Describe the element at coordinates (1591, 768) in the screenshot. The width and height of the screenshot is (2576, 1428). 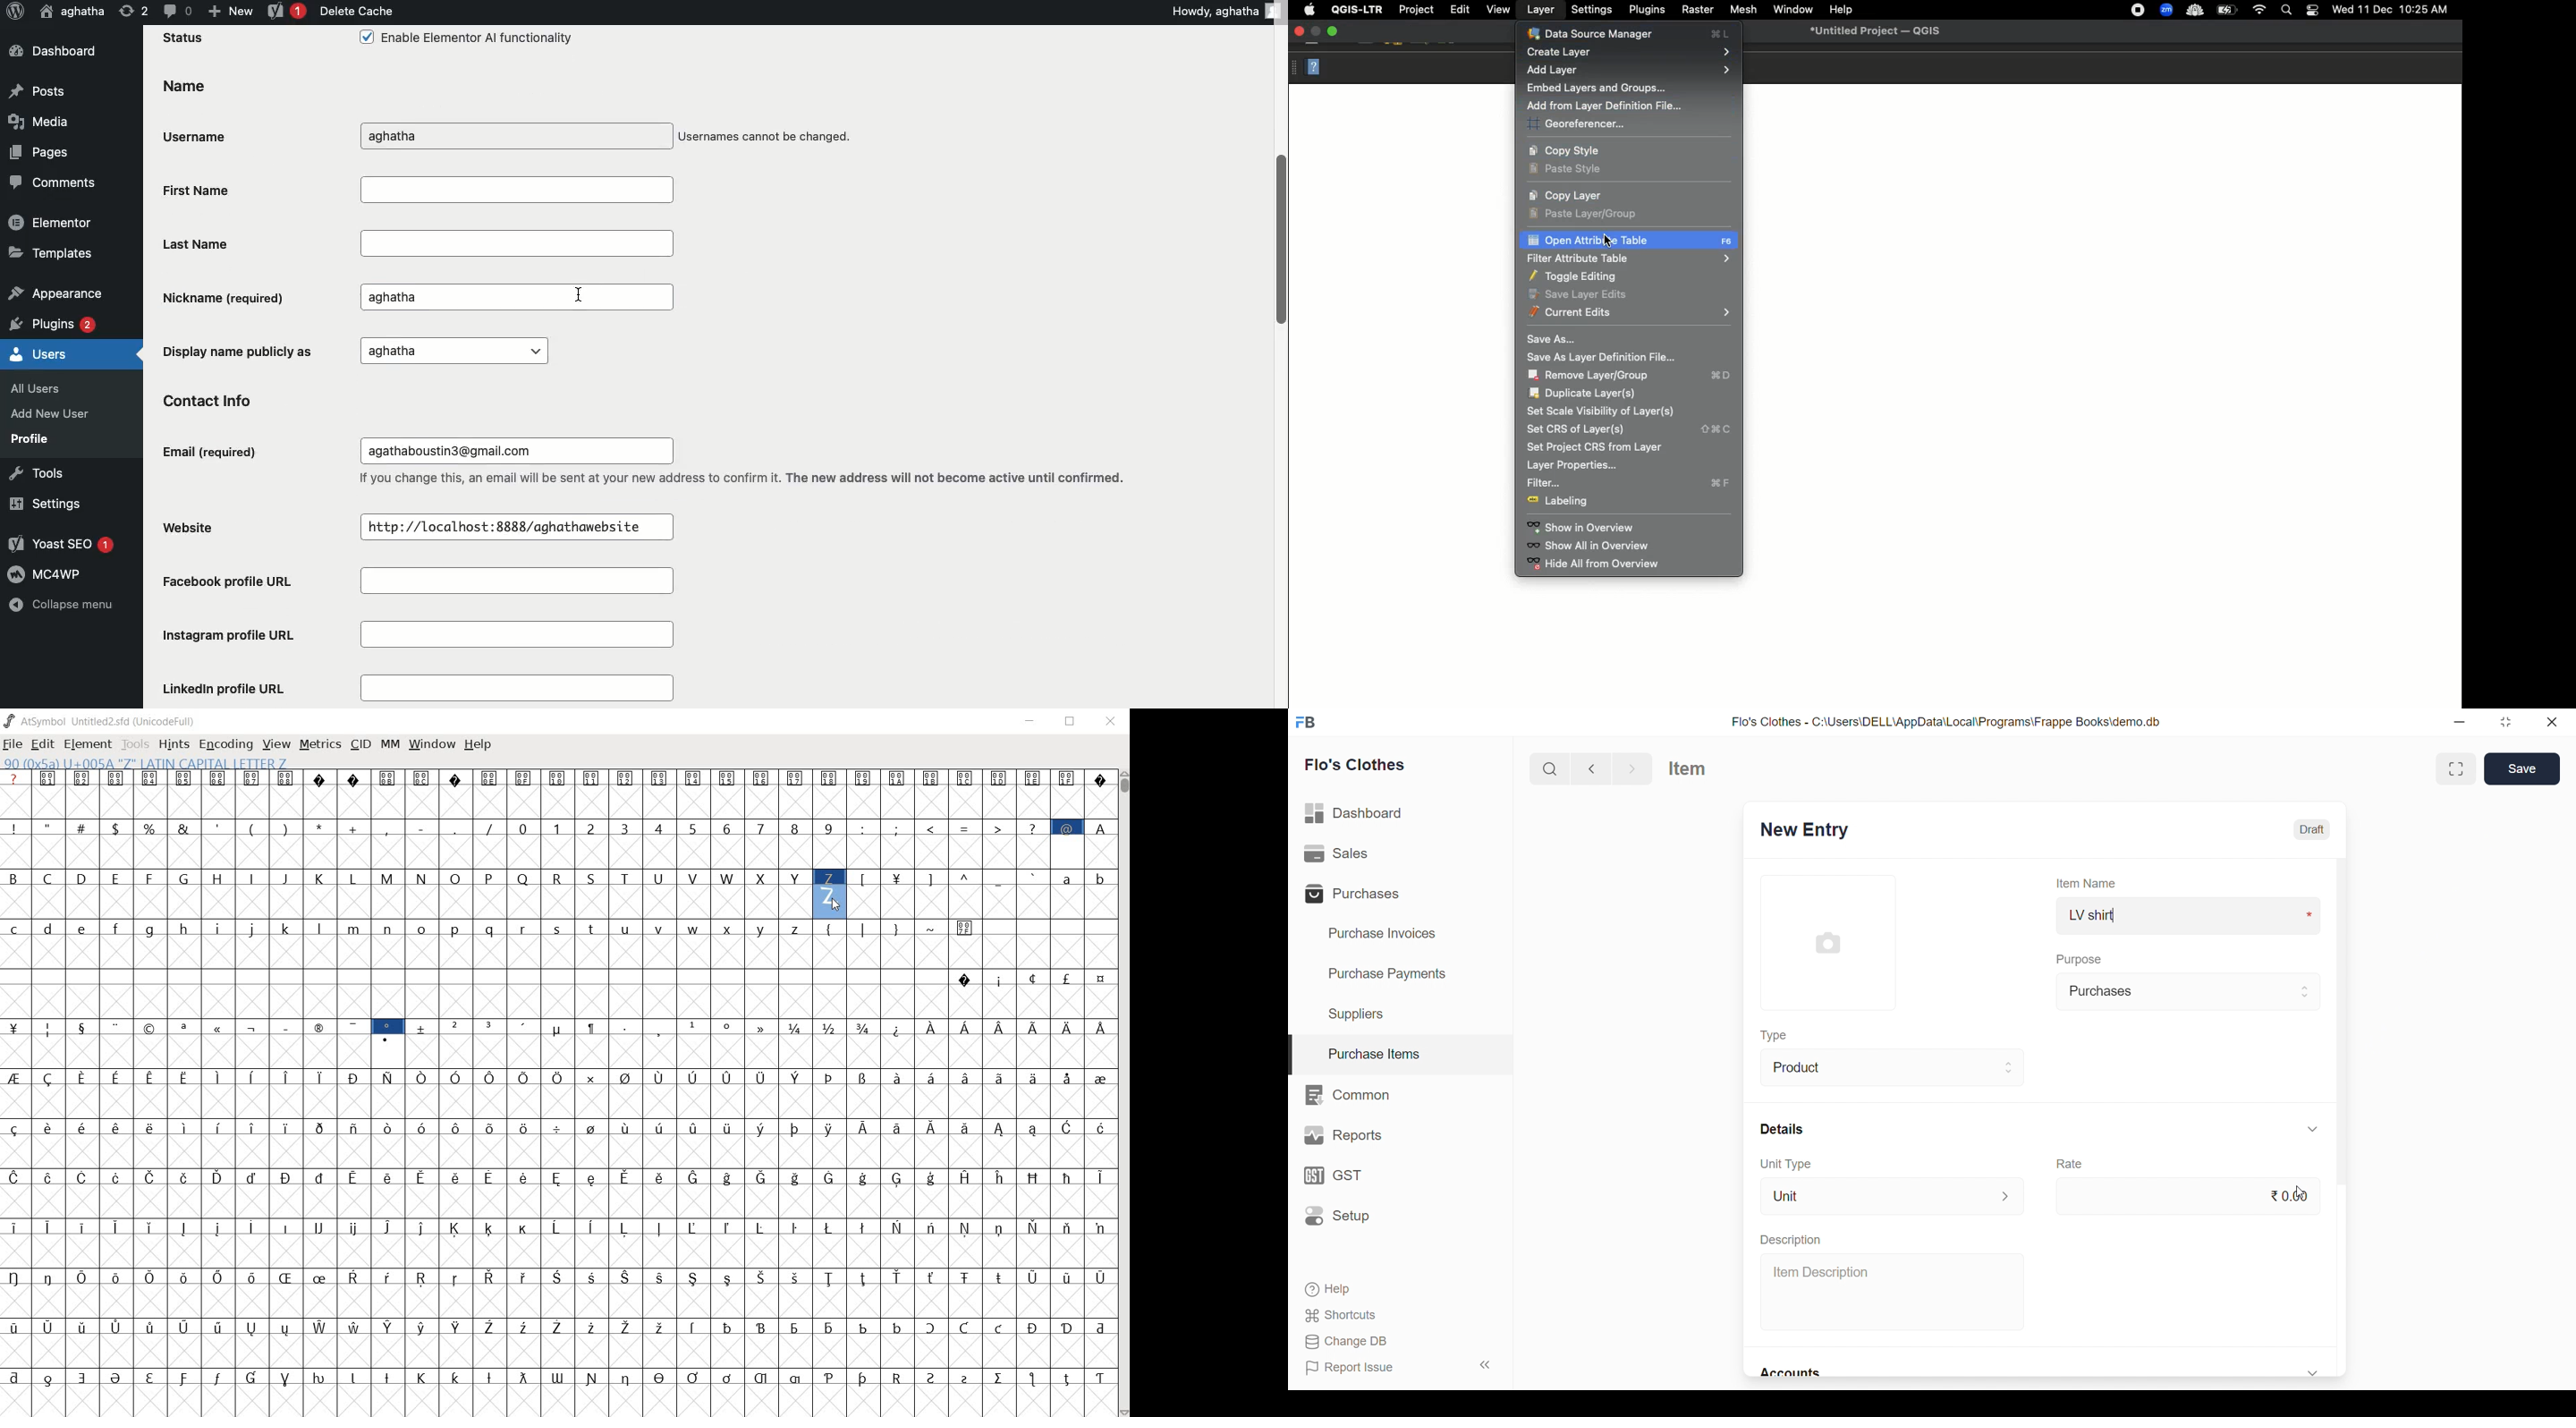
I see `navigate backward` at that location.